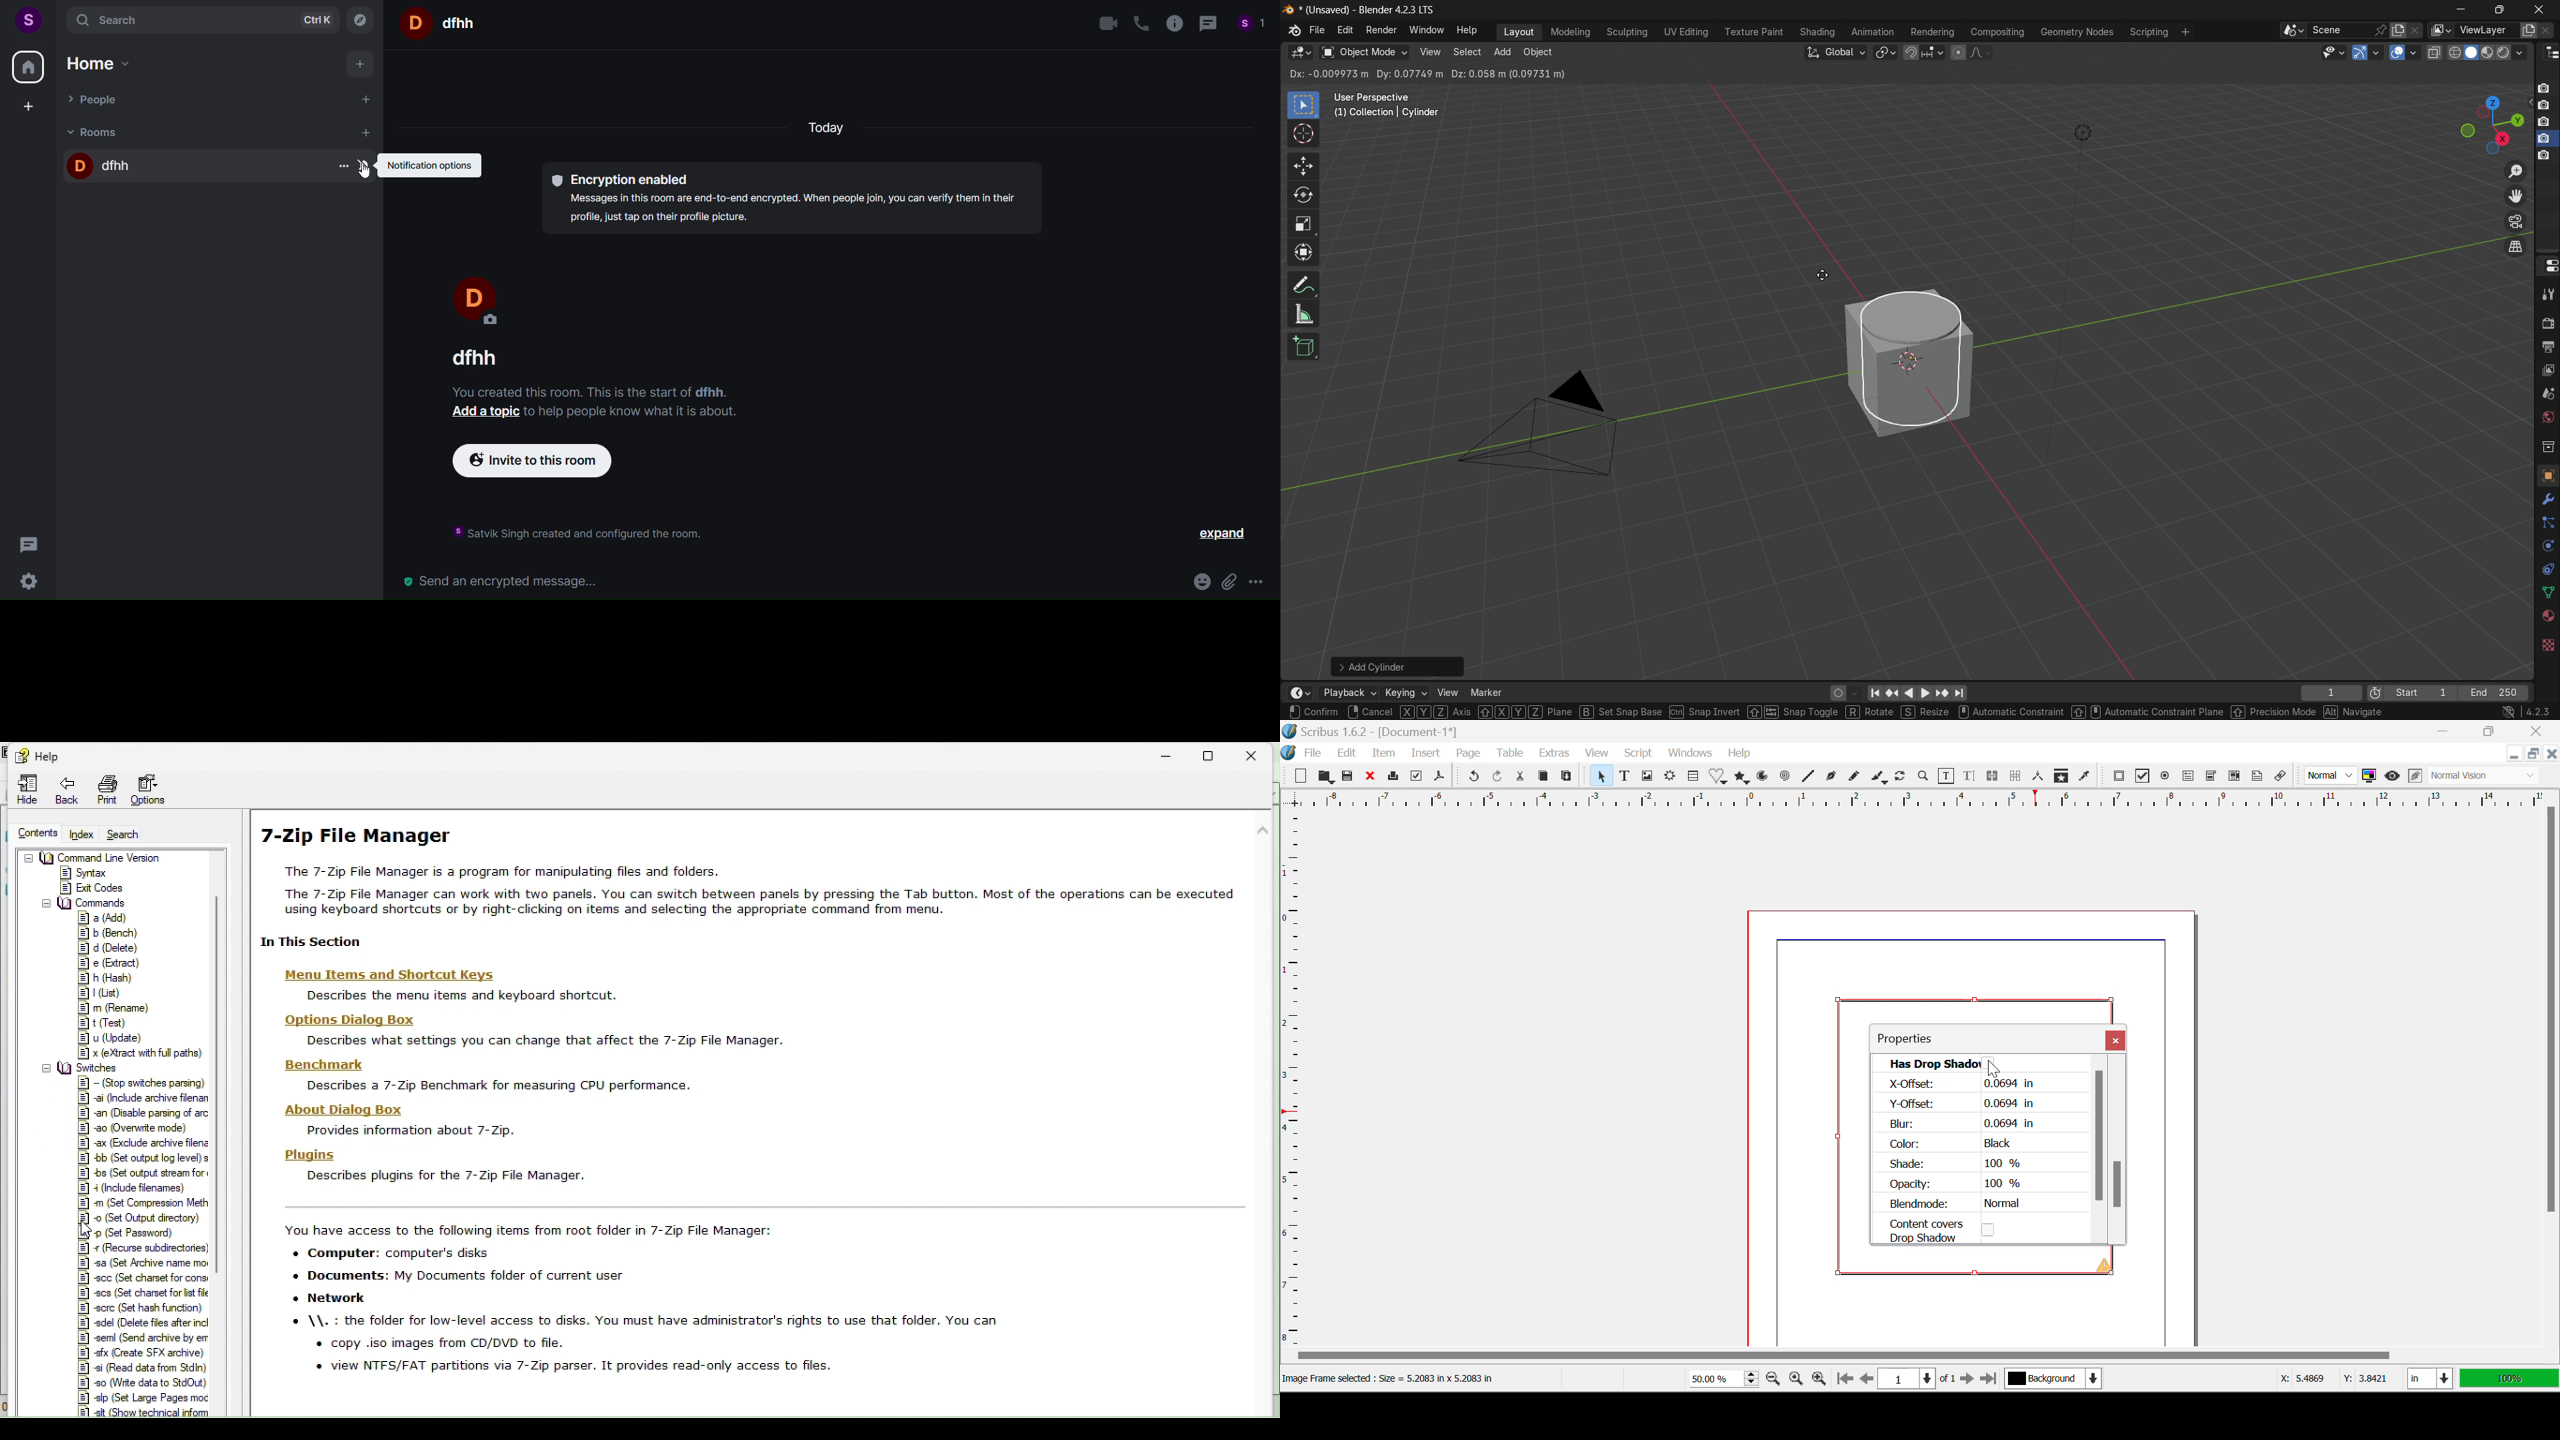 This screenshot has width=2576, height=1456. I want to click on Open, so click(1325, 777).